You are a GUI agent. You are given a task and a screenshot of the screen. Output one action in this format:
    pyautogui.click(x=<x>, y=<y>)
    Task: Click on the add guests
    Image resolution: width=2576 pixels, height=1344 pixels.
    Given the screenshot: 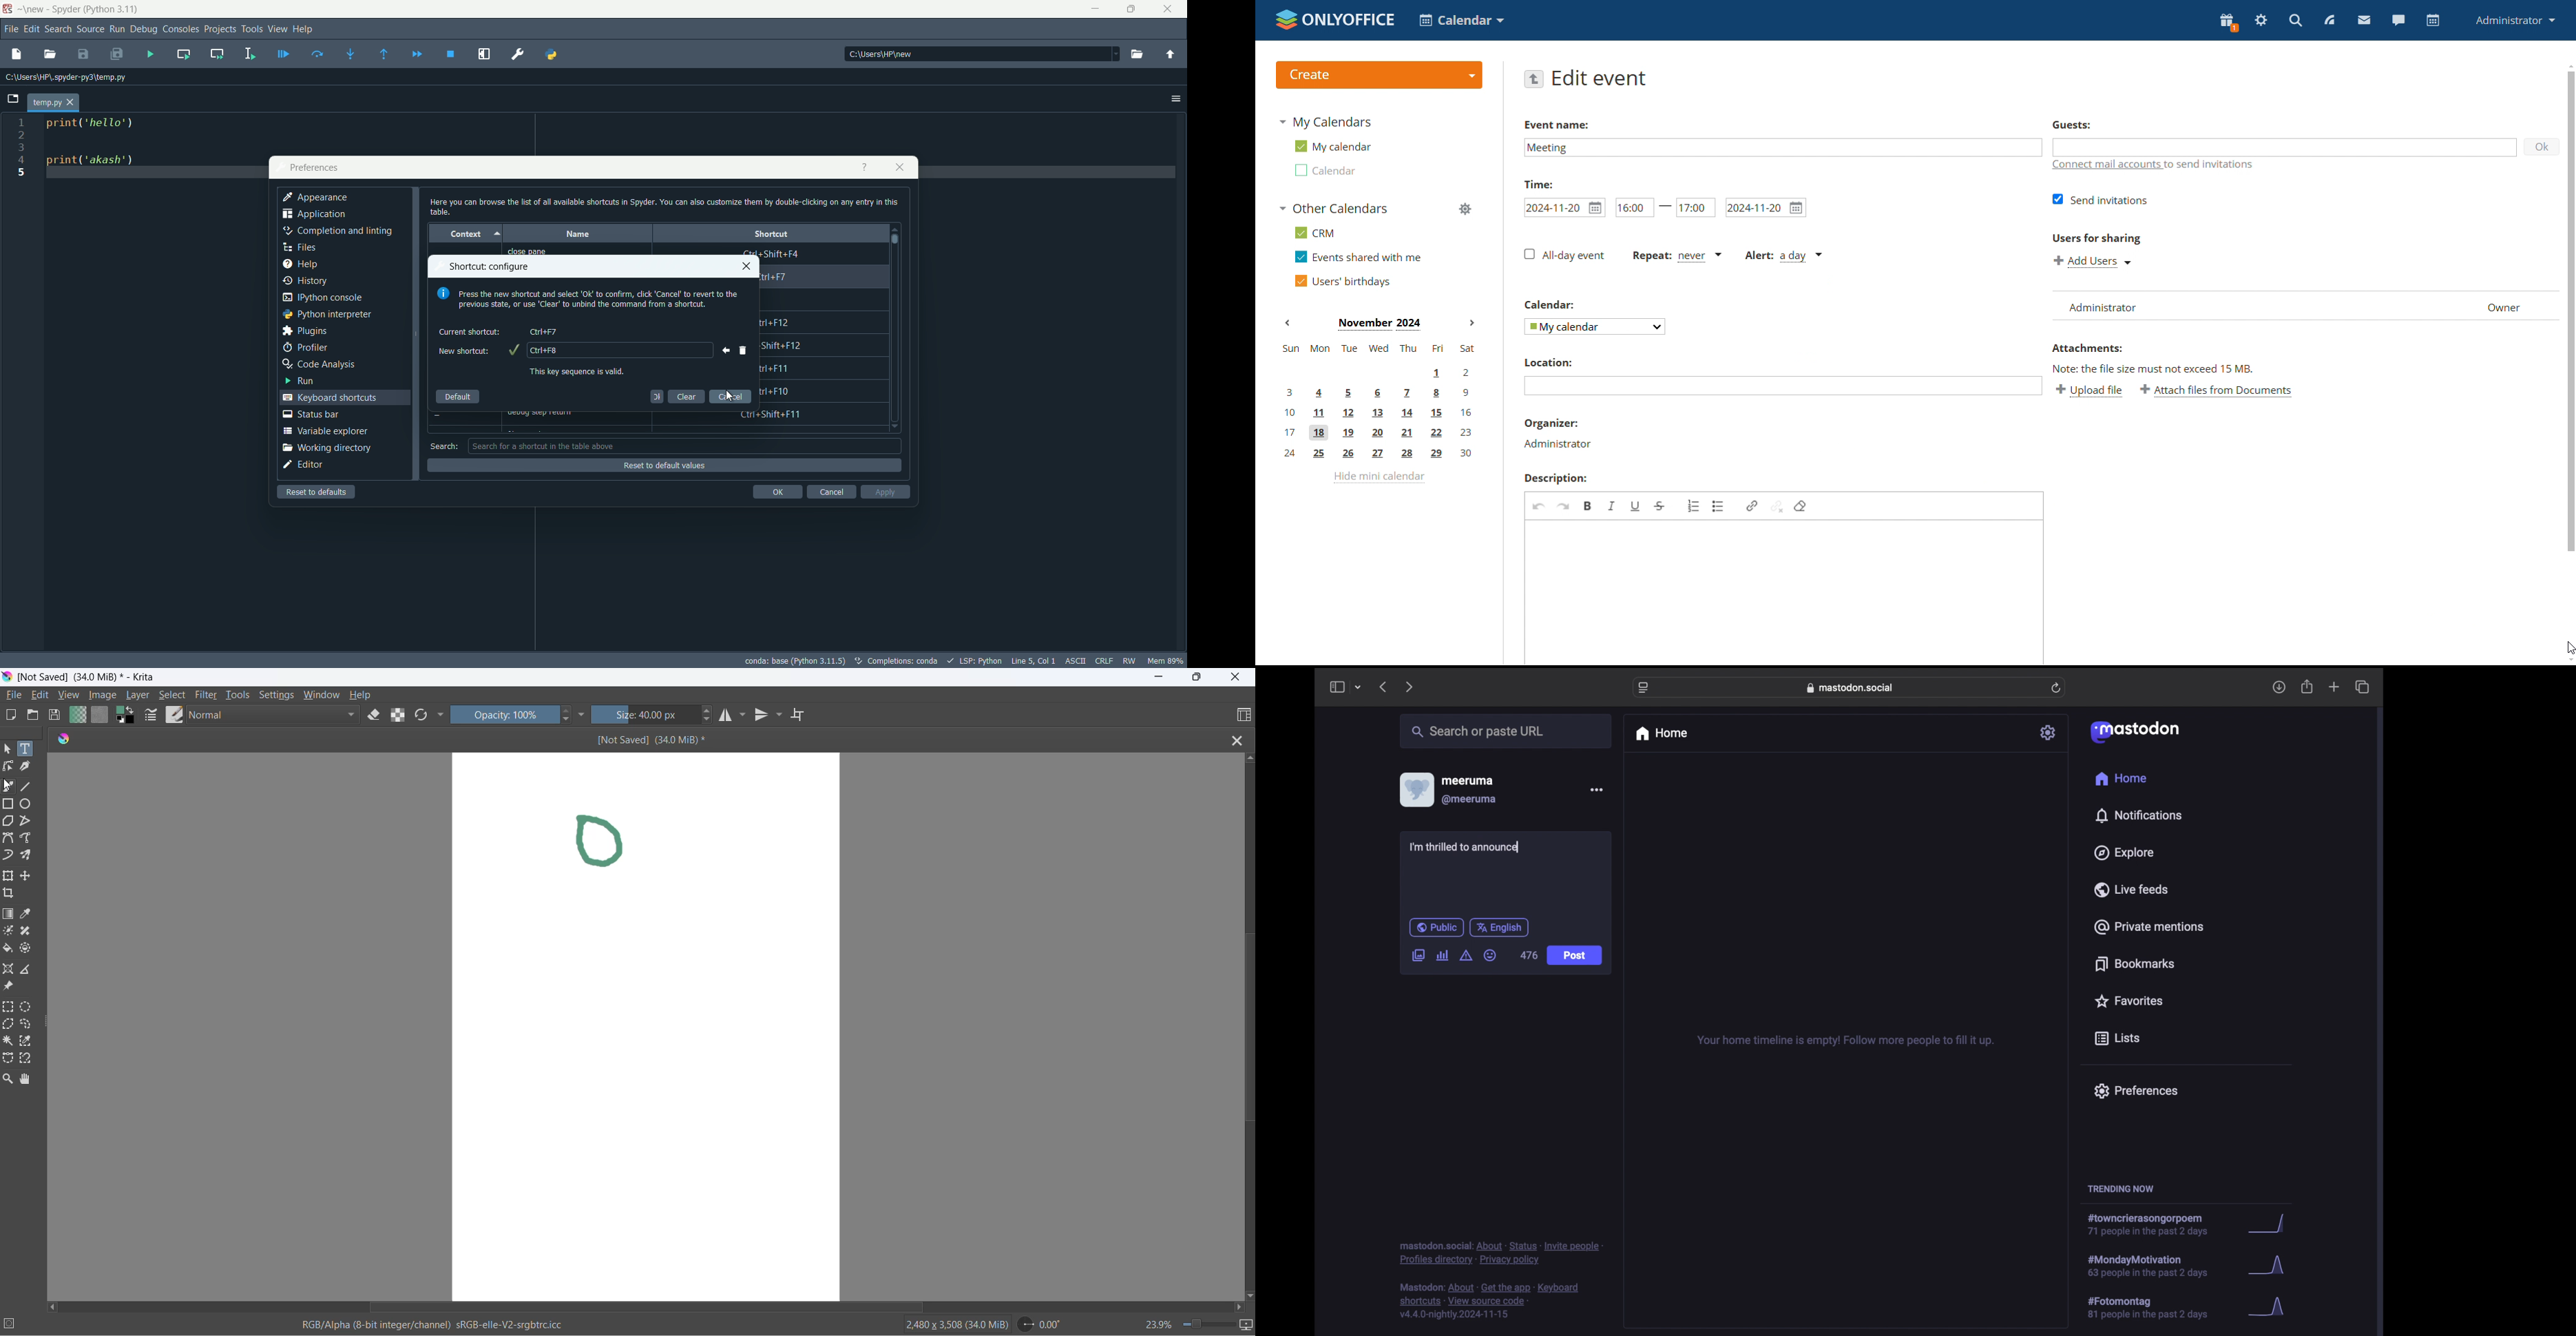 What is the action you would take?
    pyautogui.click(x=2284, y=148)
    